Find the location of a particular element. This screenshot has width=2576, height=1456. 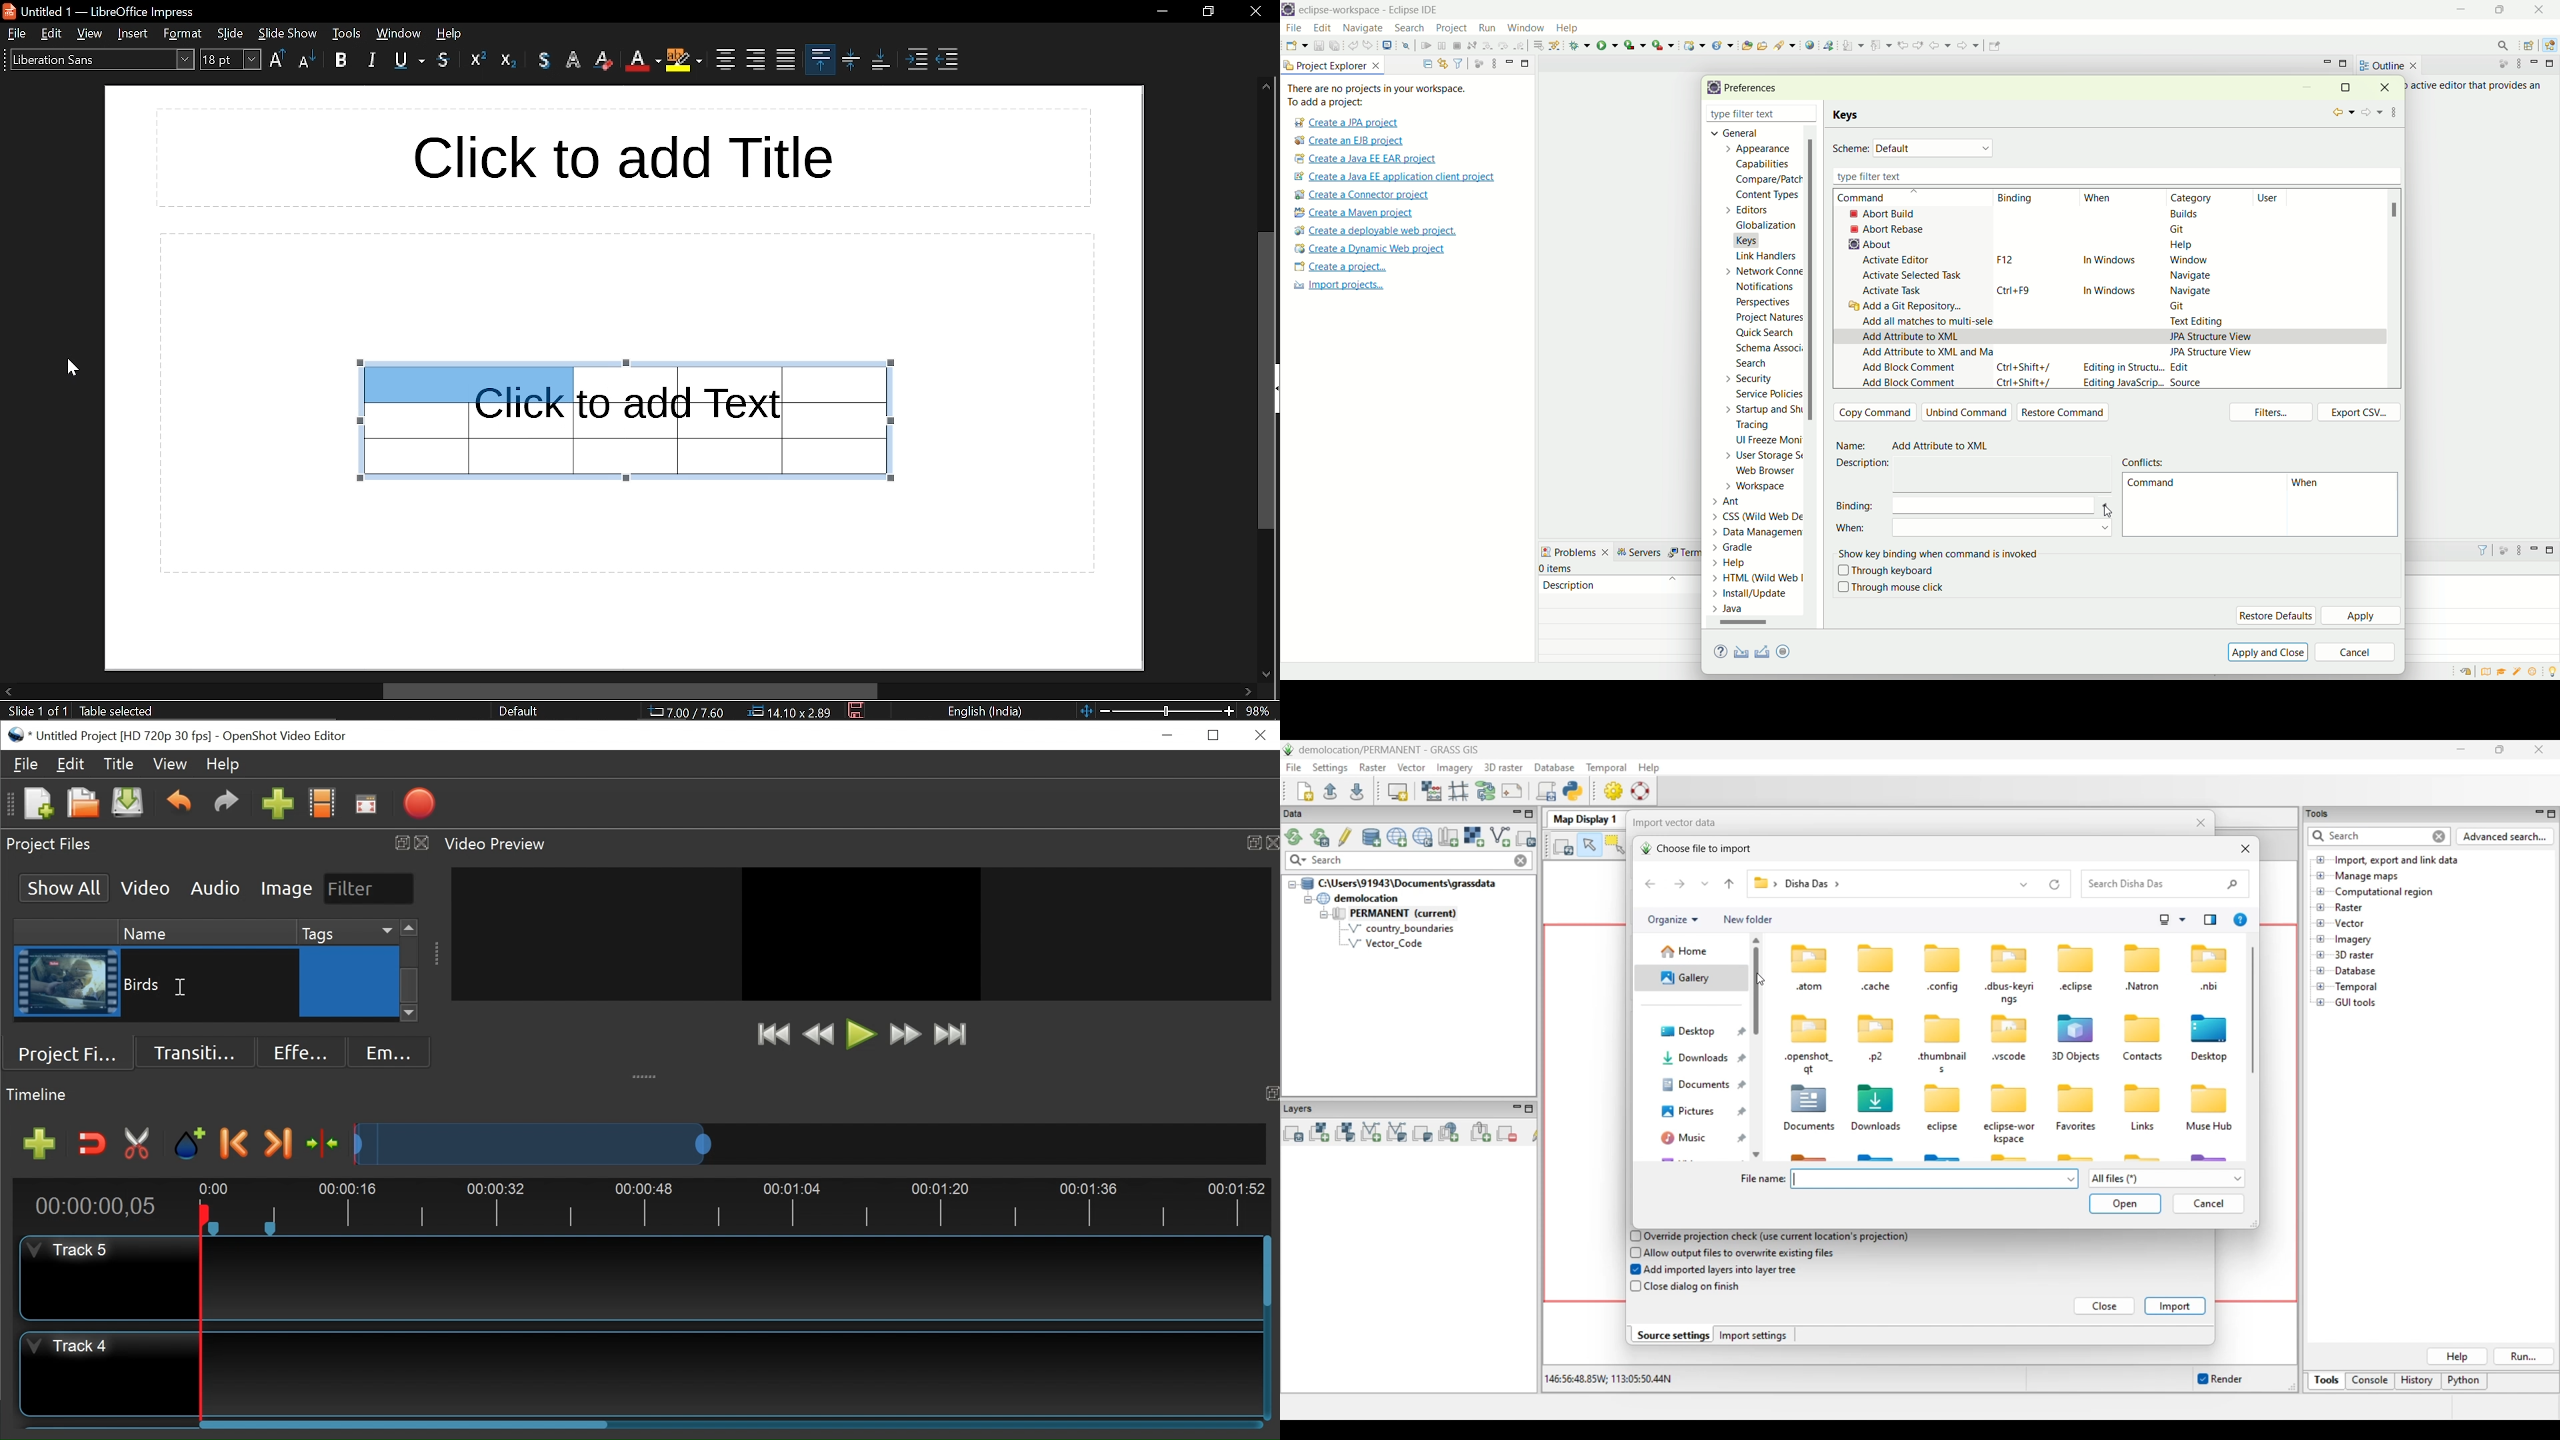

inding is located at coordinates (2017, 199).